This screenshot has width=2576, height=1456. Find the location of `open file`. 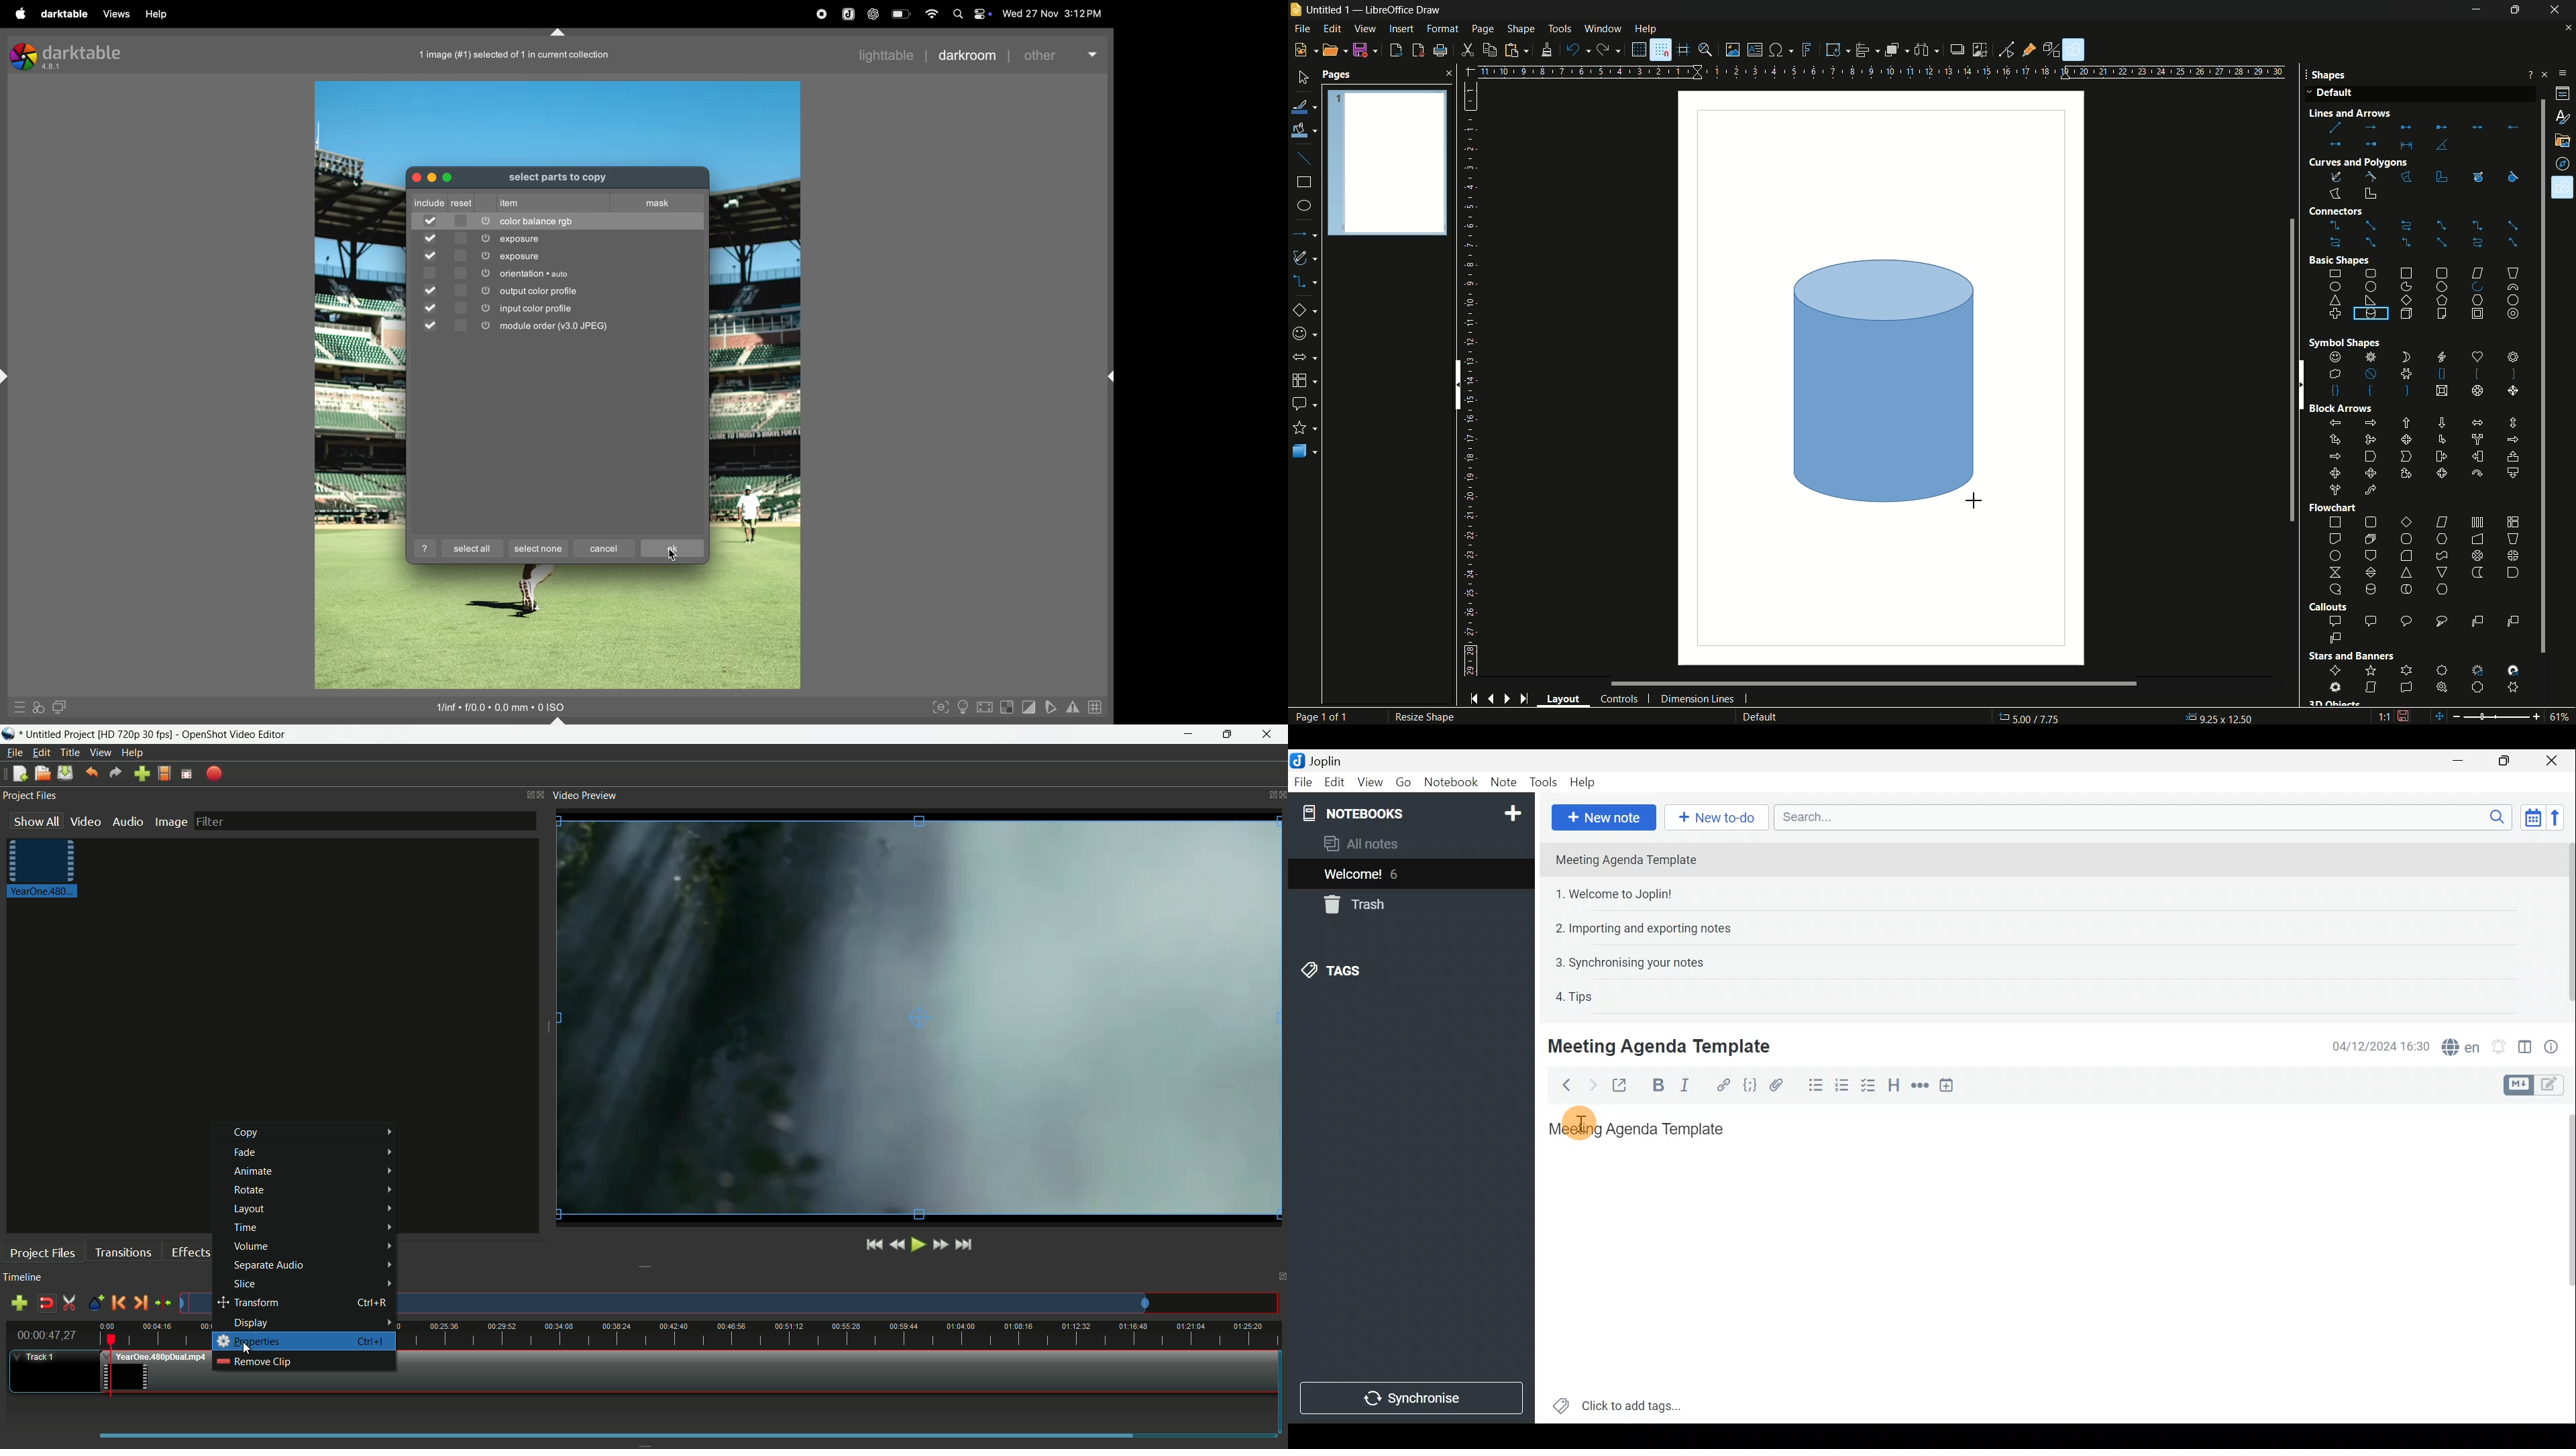

open file is located at coordinates (1333, 50).